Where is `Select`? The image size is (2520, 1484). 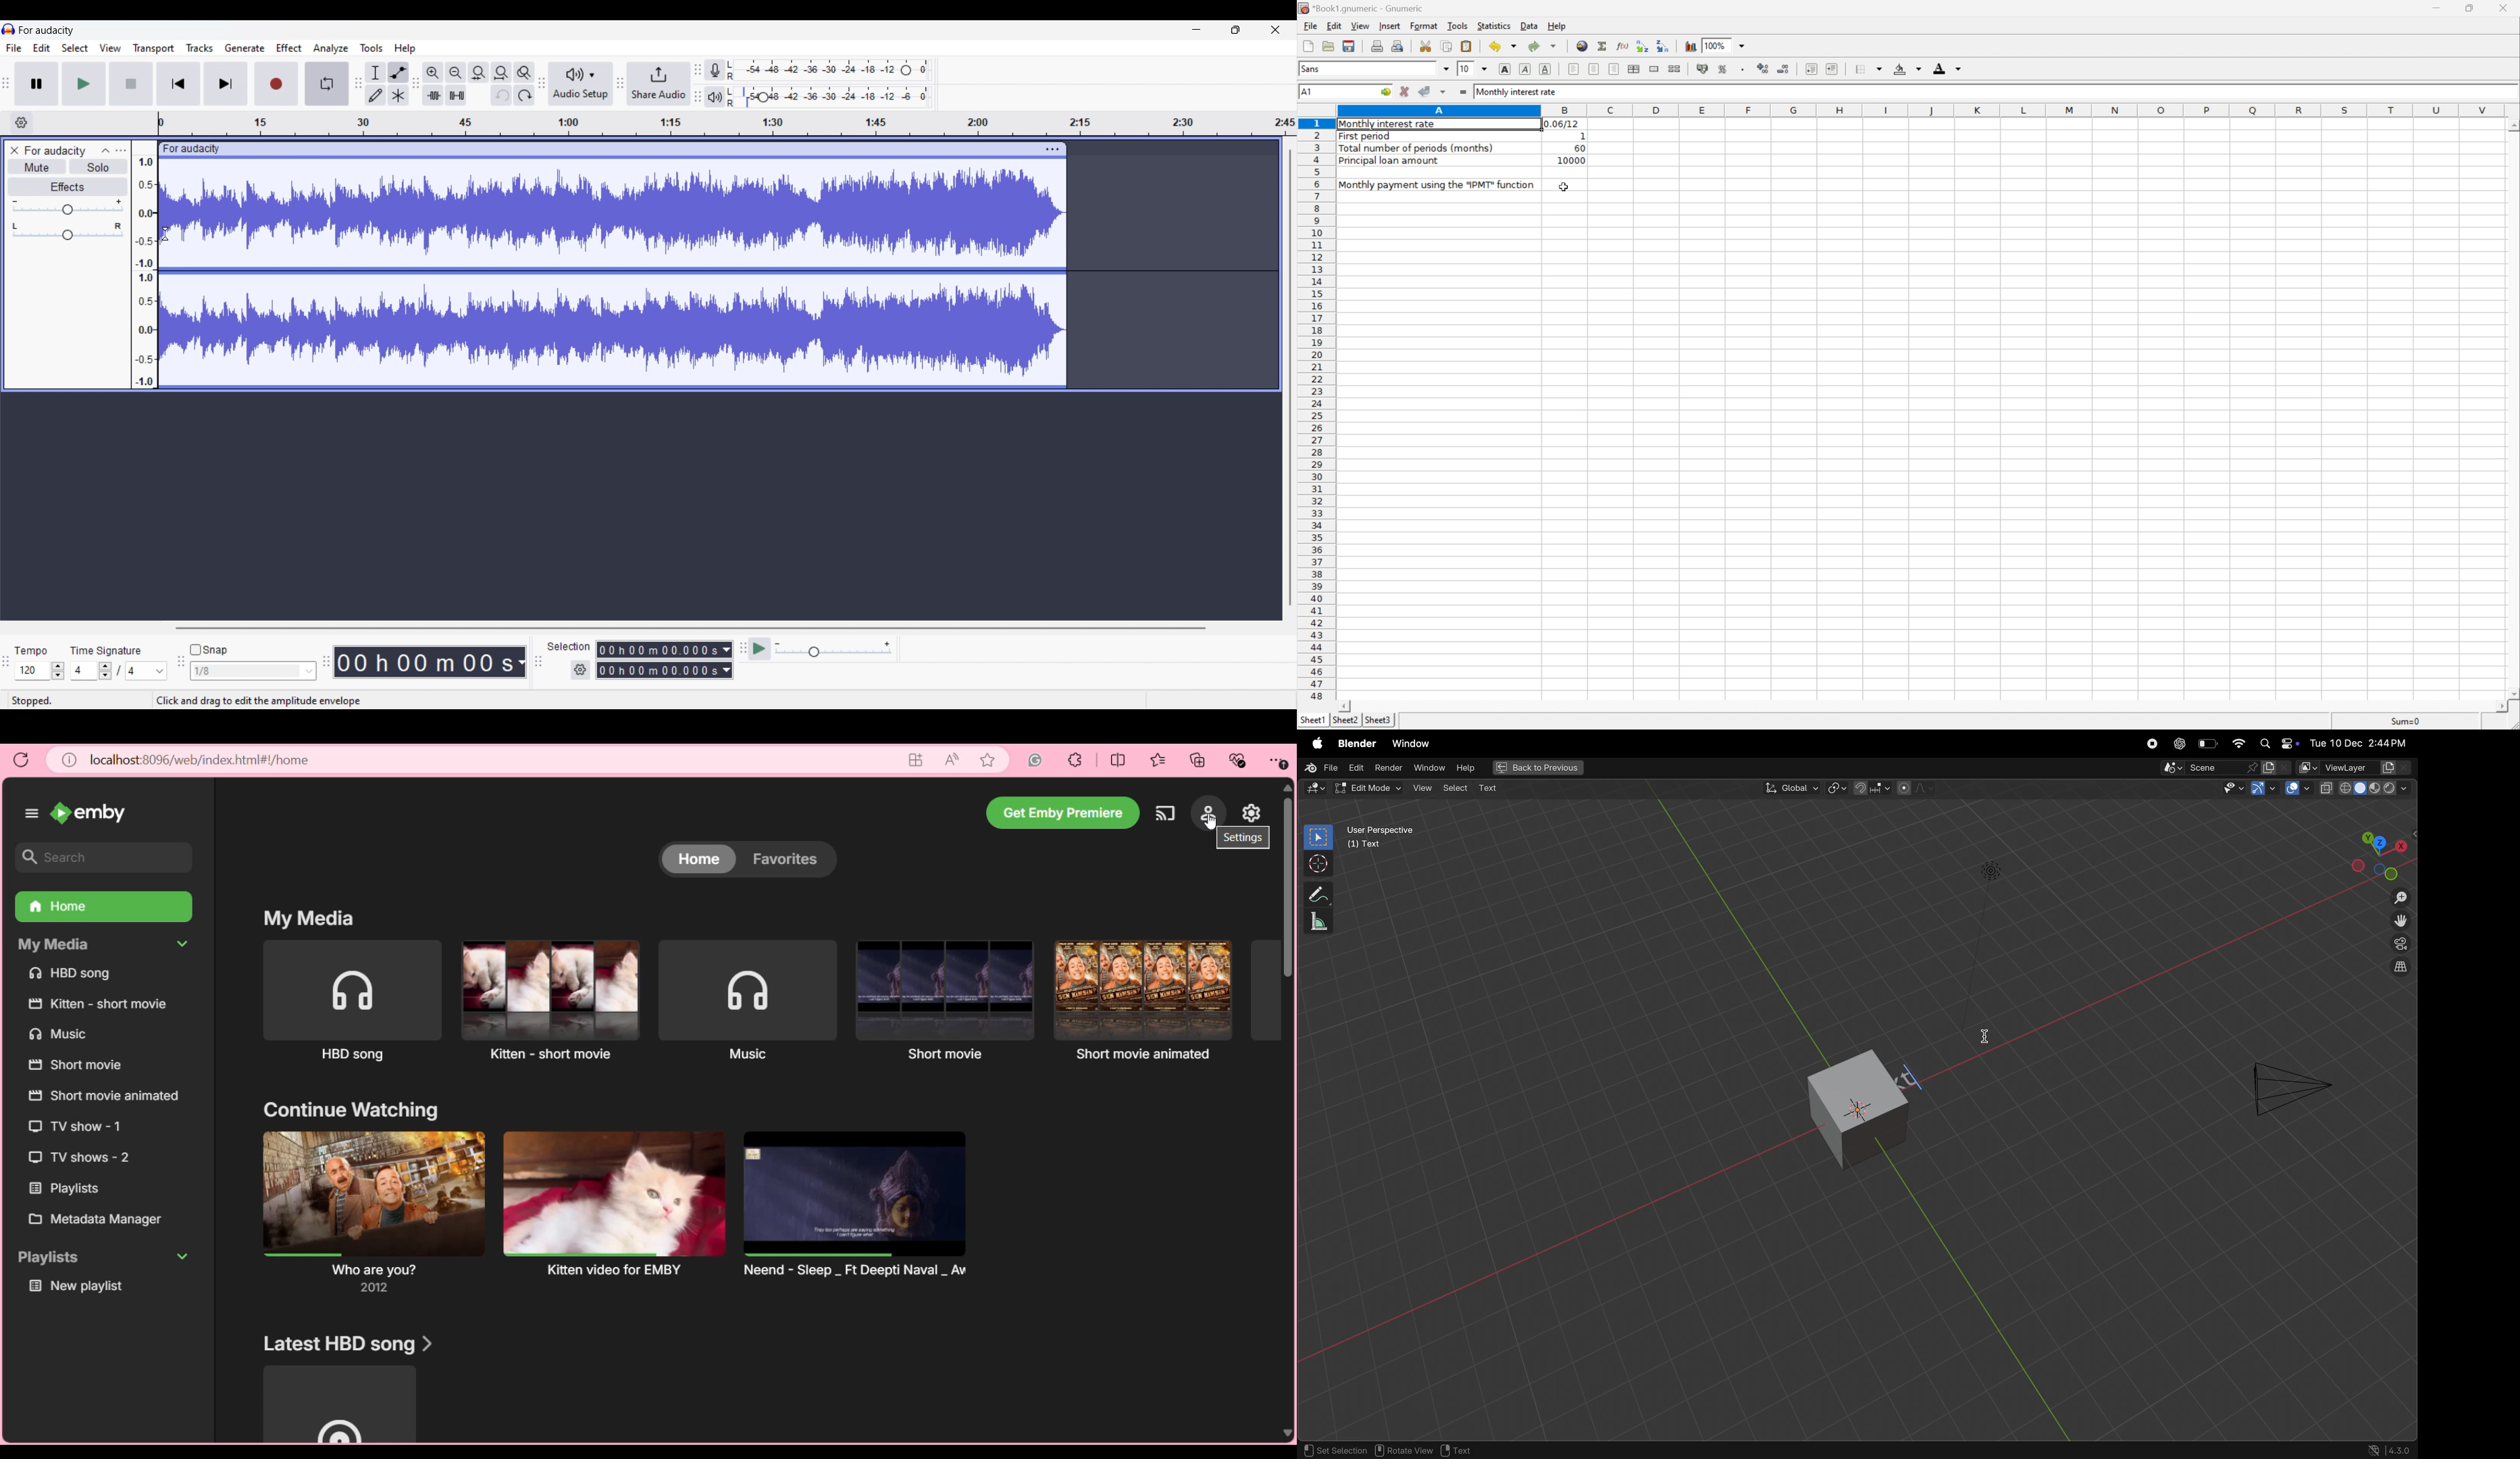 Select is located at coordinates (75, 48).